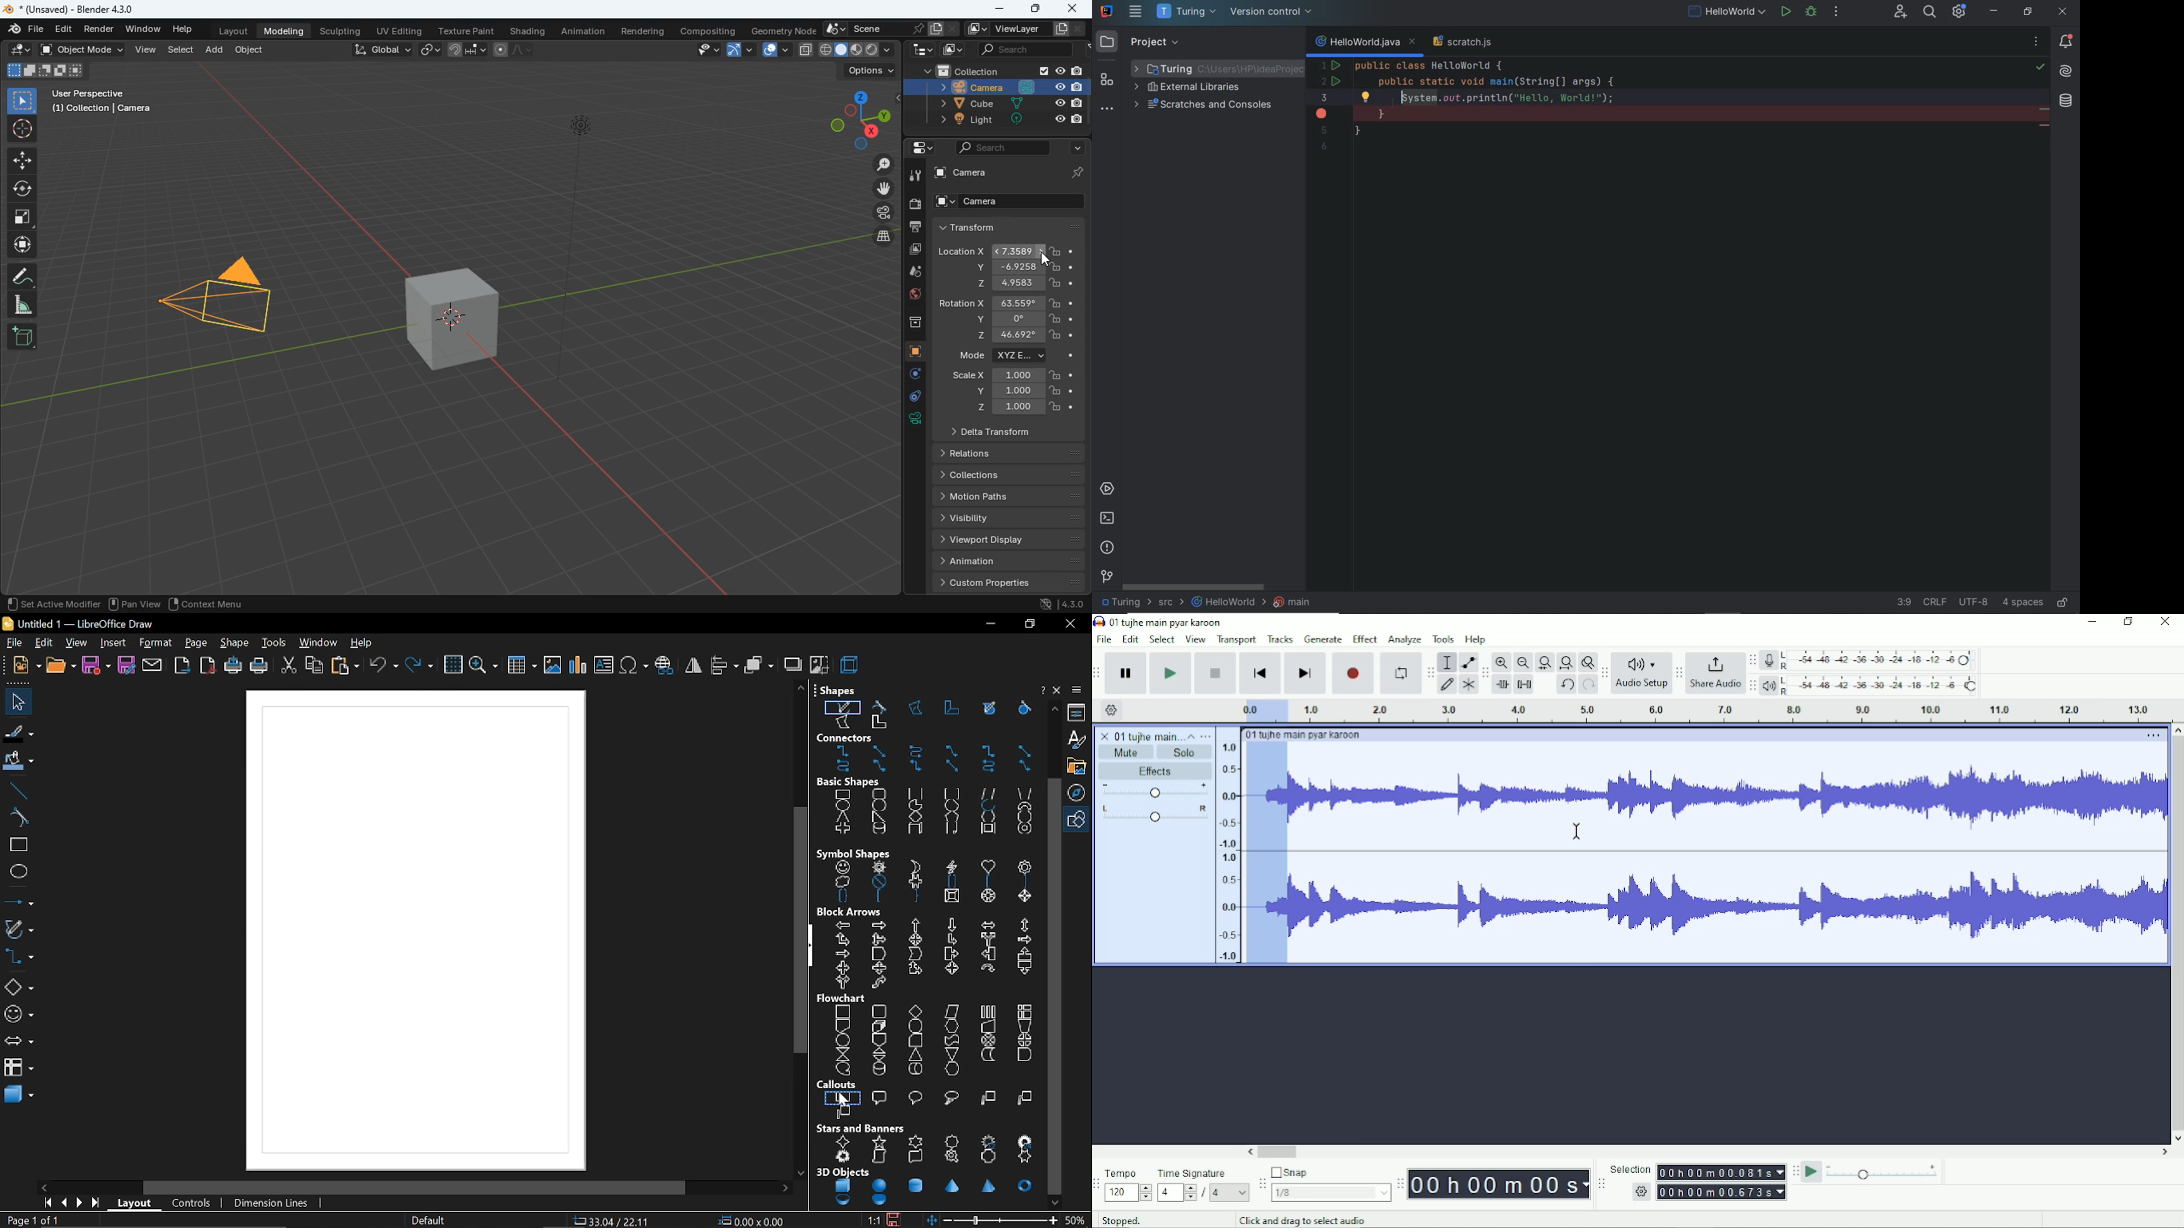  Describe the element at coordinates (15, 846) in the screenshot. I see `rectangle` at that location.